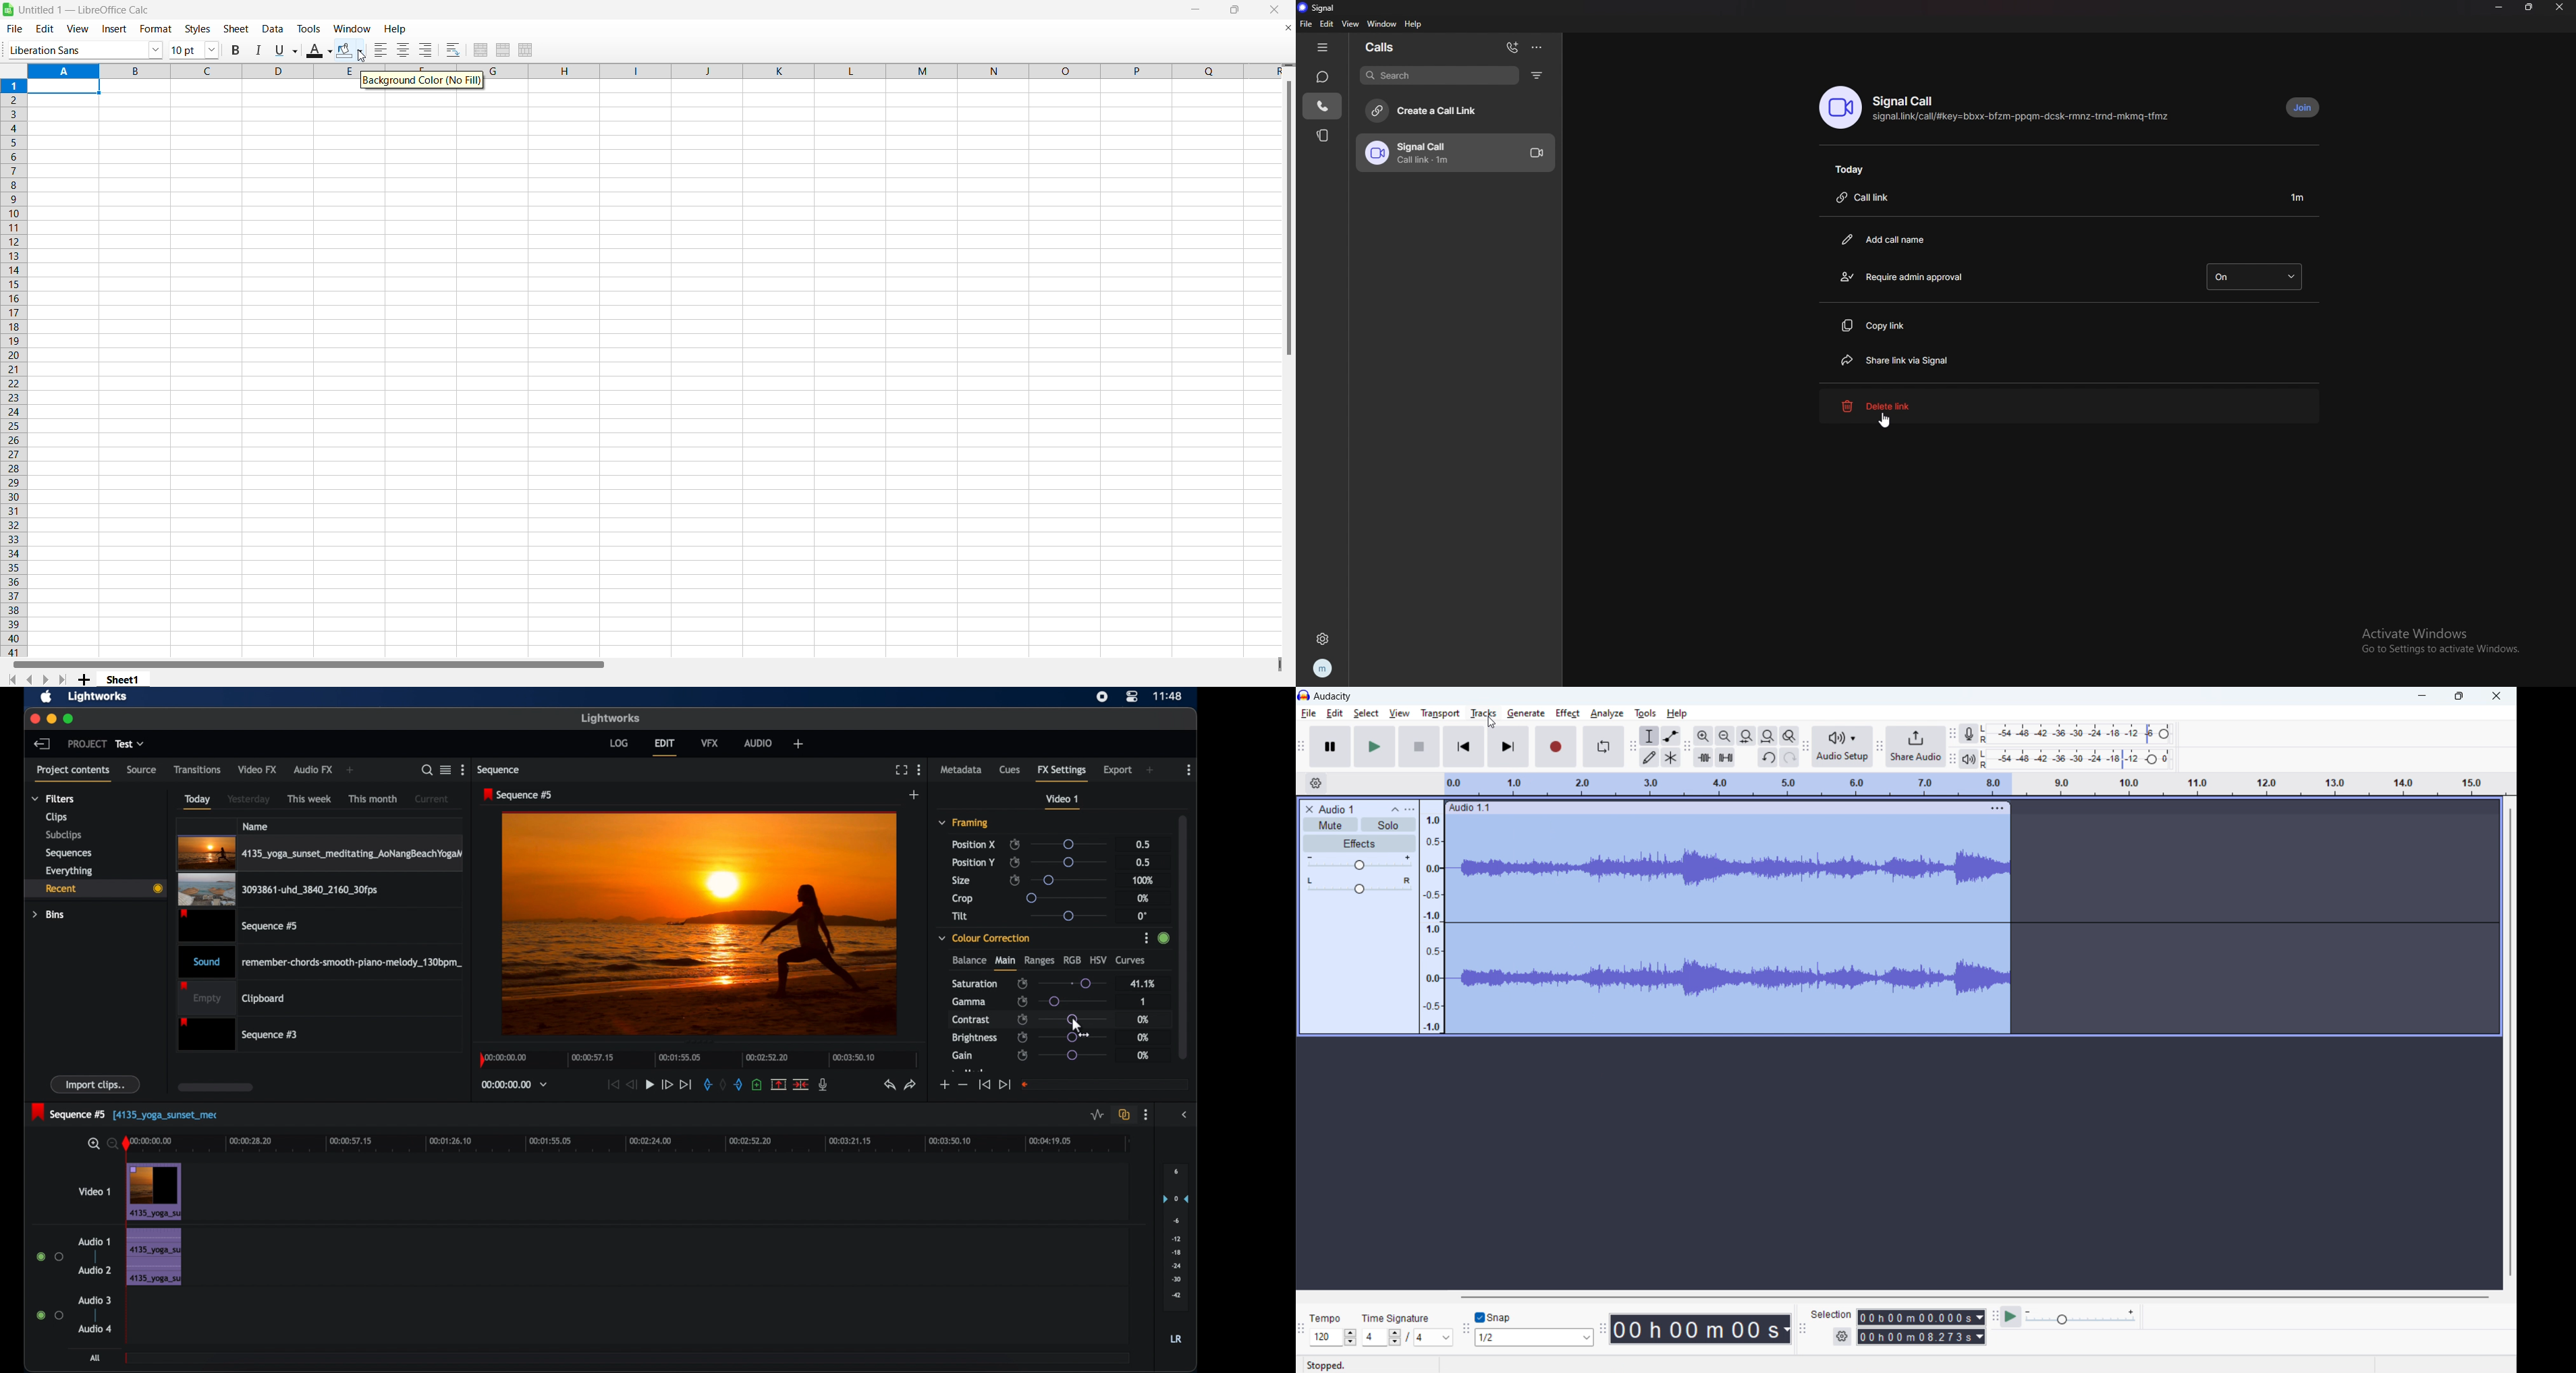 The height and width of the screenshot is (1400, 2576). What do you see at coordinates (1024, 1019) in the screenshot?
I see `enable/disable keyframes` at bounding box center [1024, 1019].